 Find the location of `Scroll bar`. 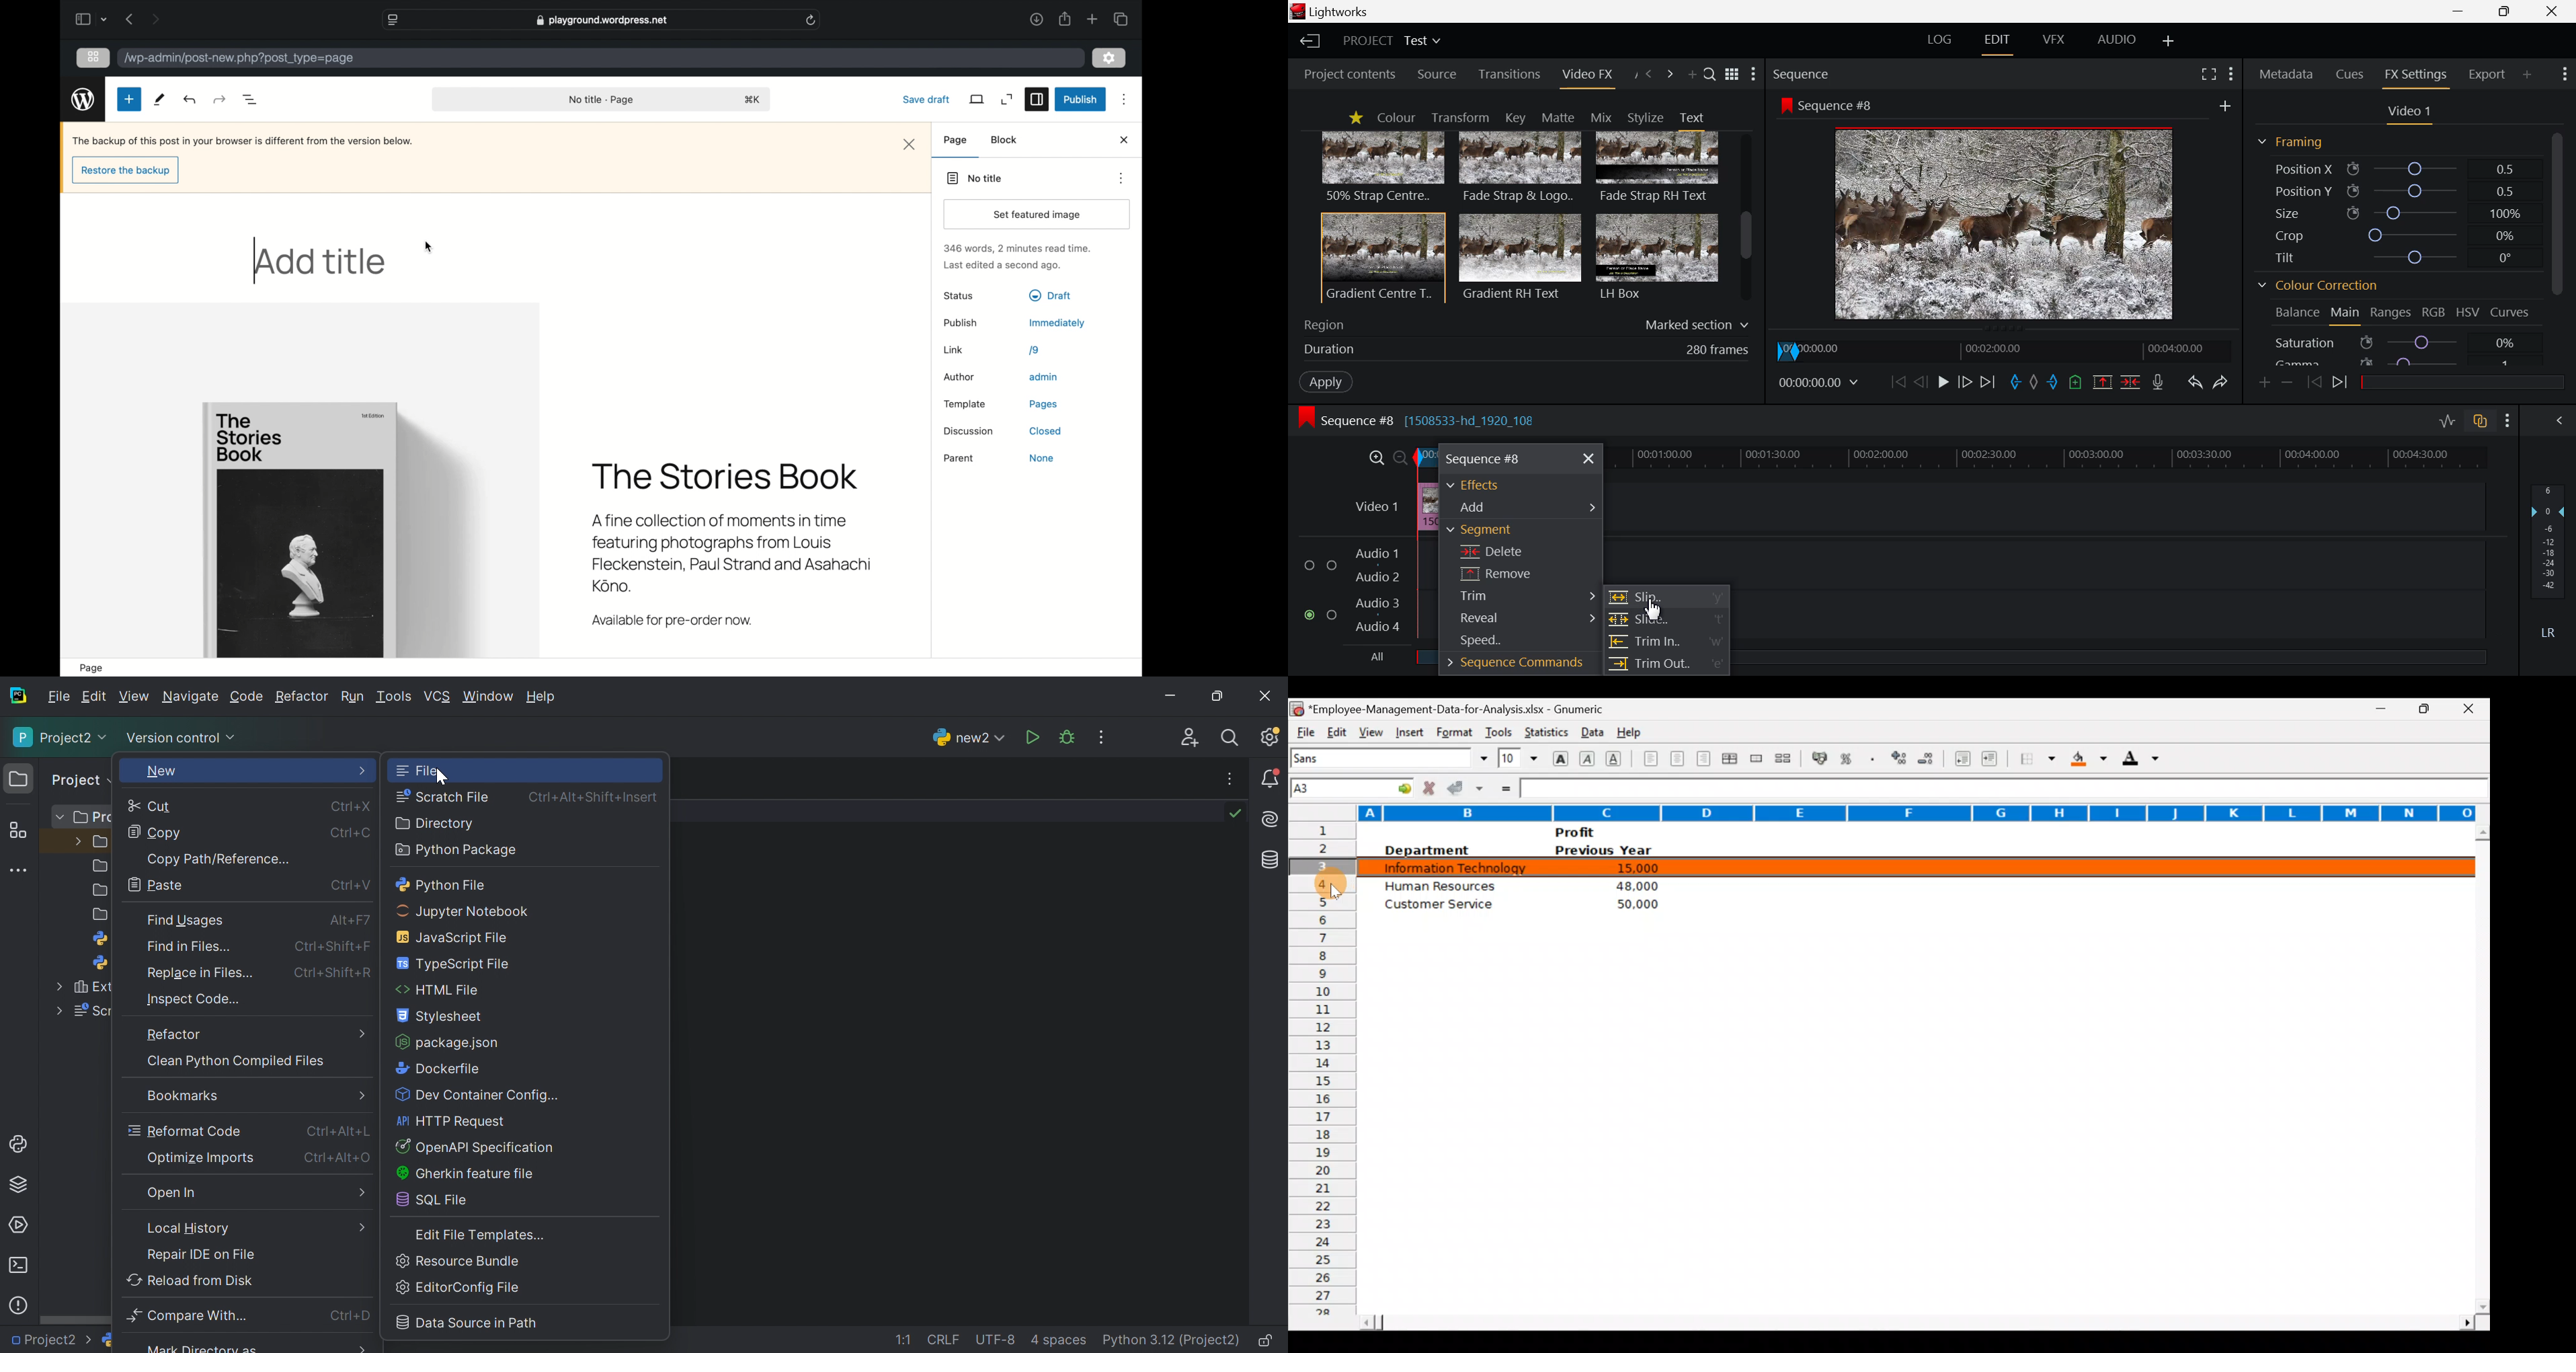

Scroll bar is located at coordinates (1915, 1319).